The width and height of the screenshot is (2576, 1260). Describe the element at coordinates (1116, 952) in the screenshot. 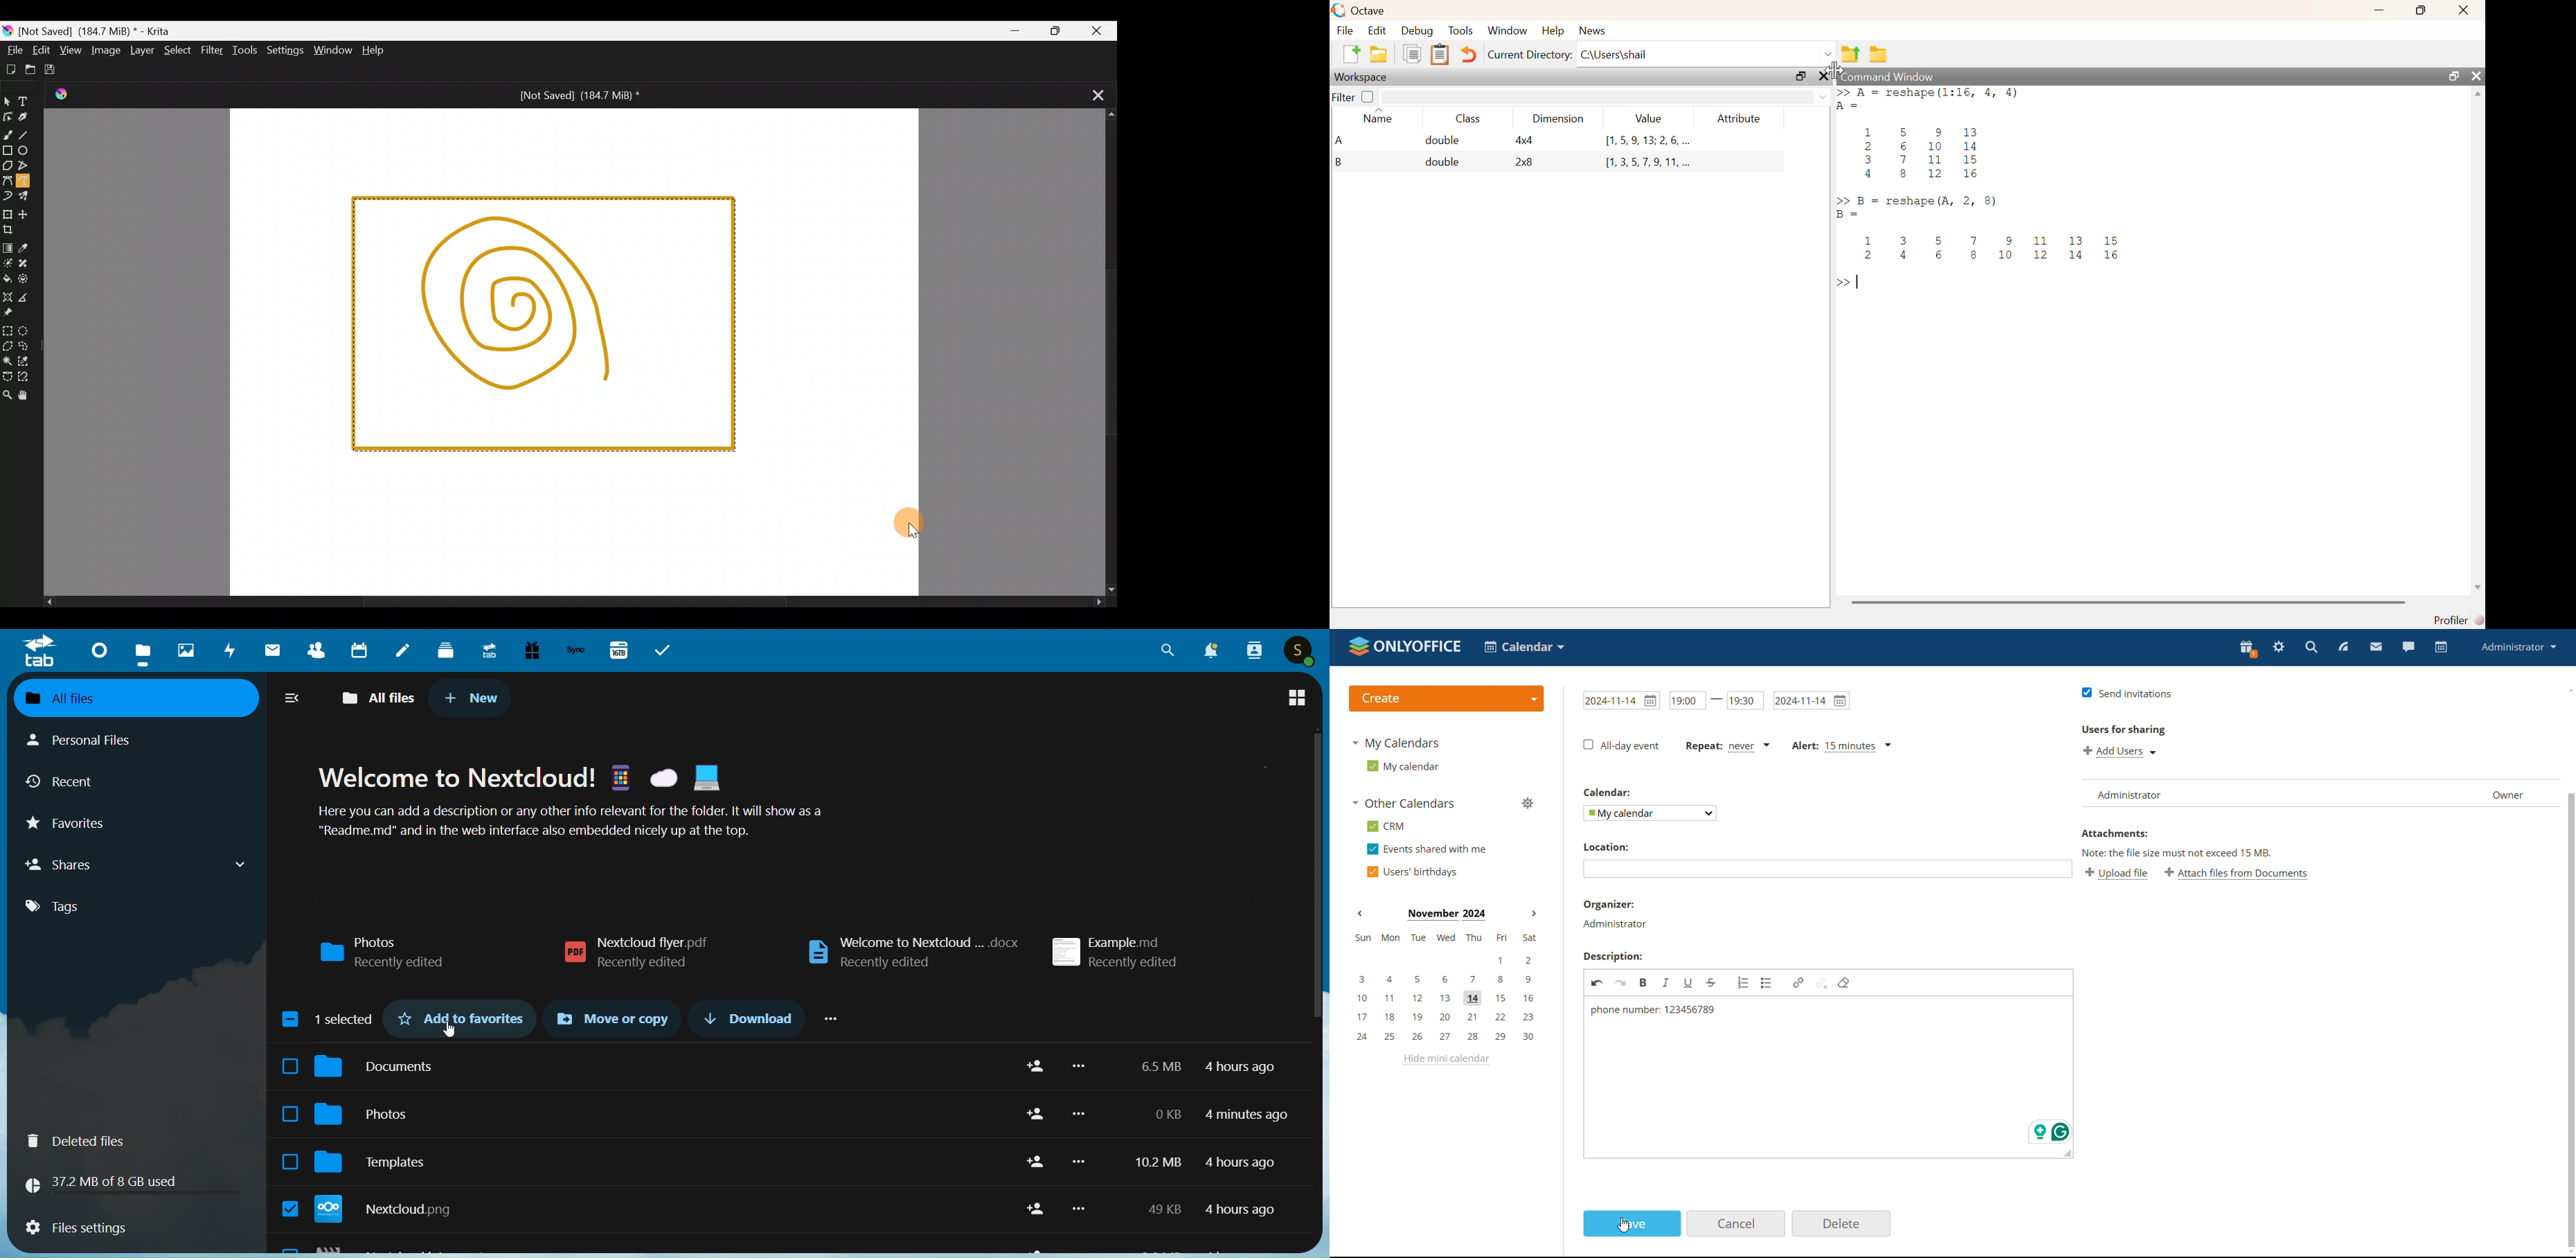

I see `Example.md Recently edited` at that location.